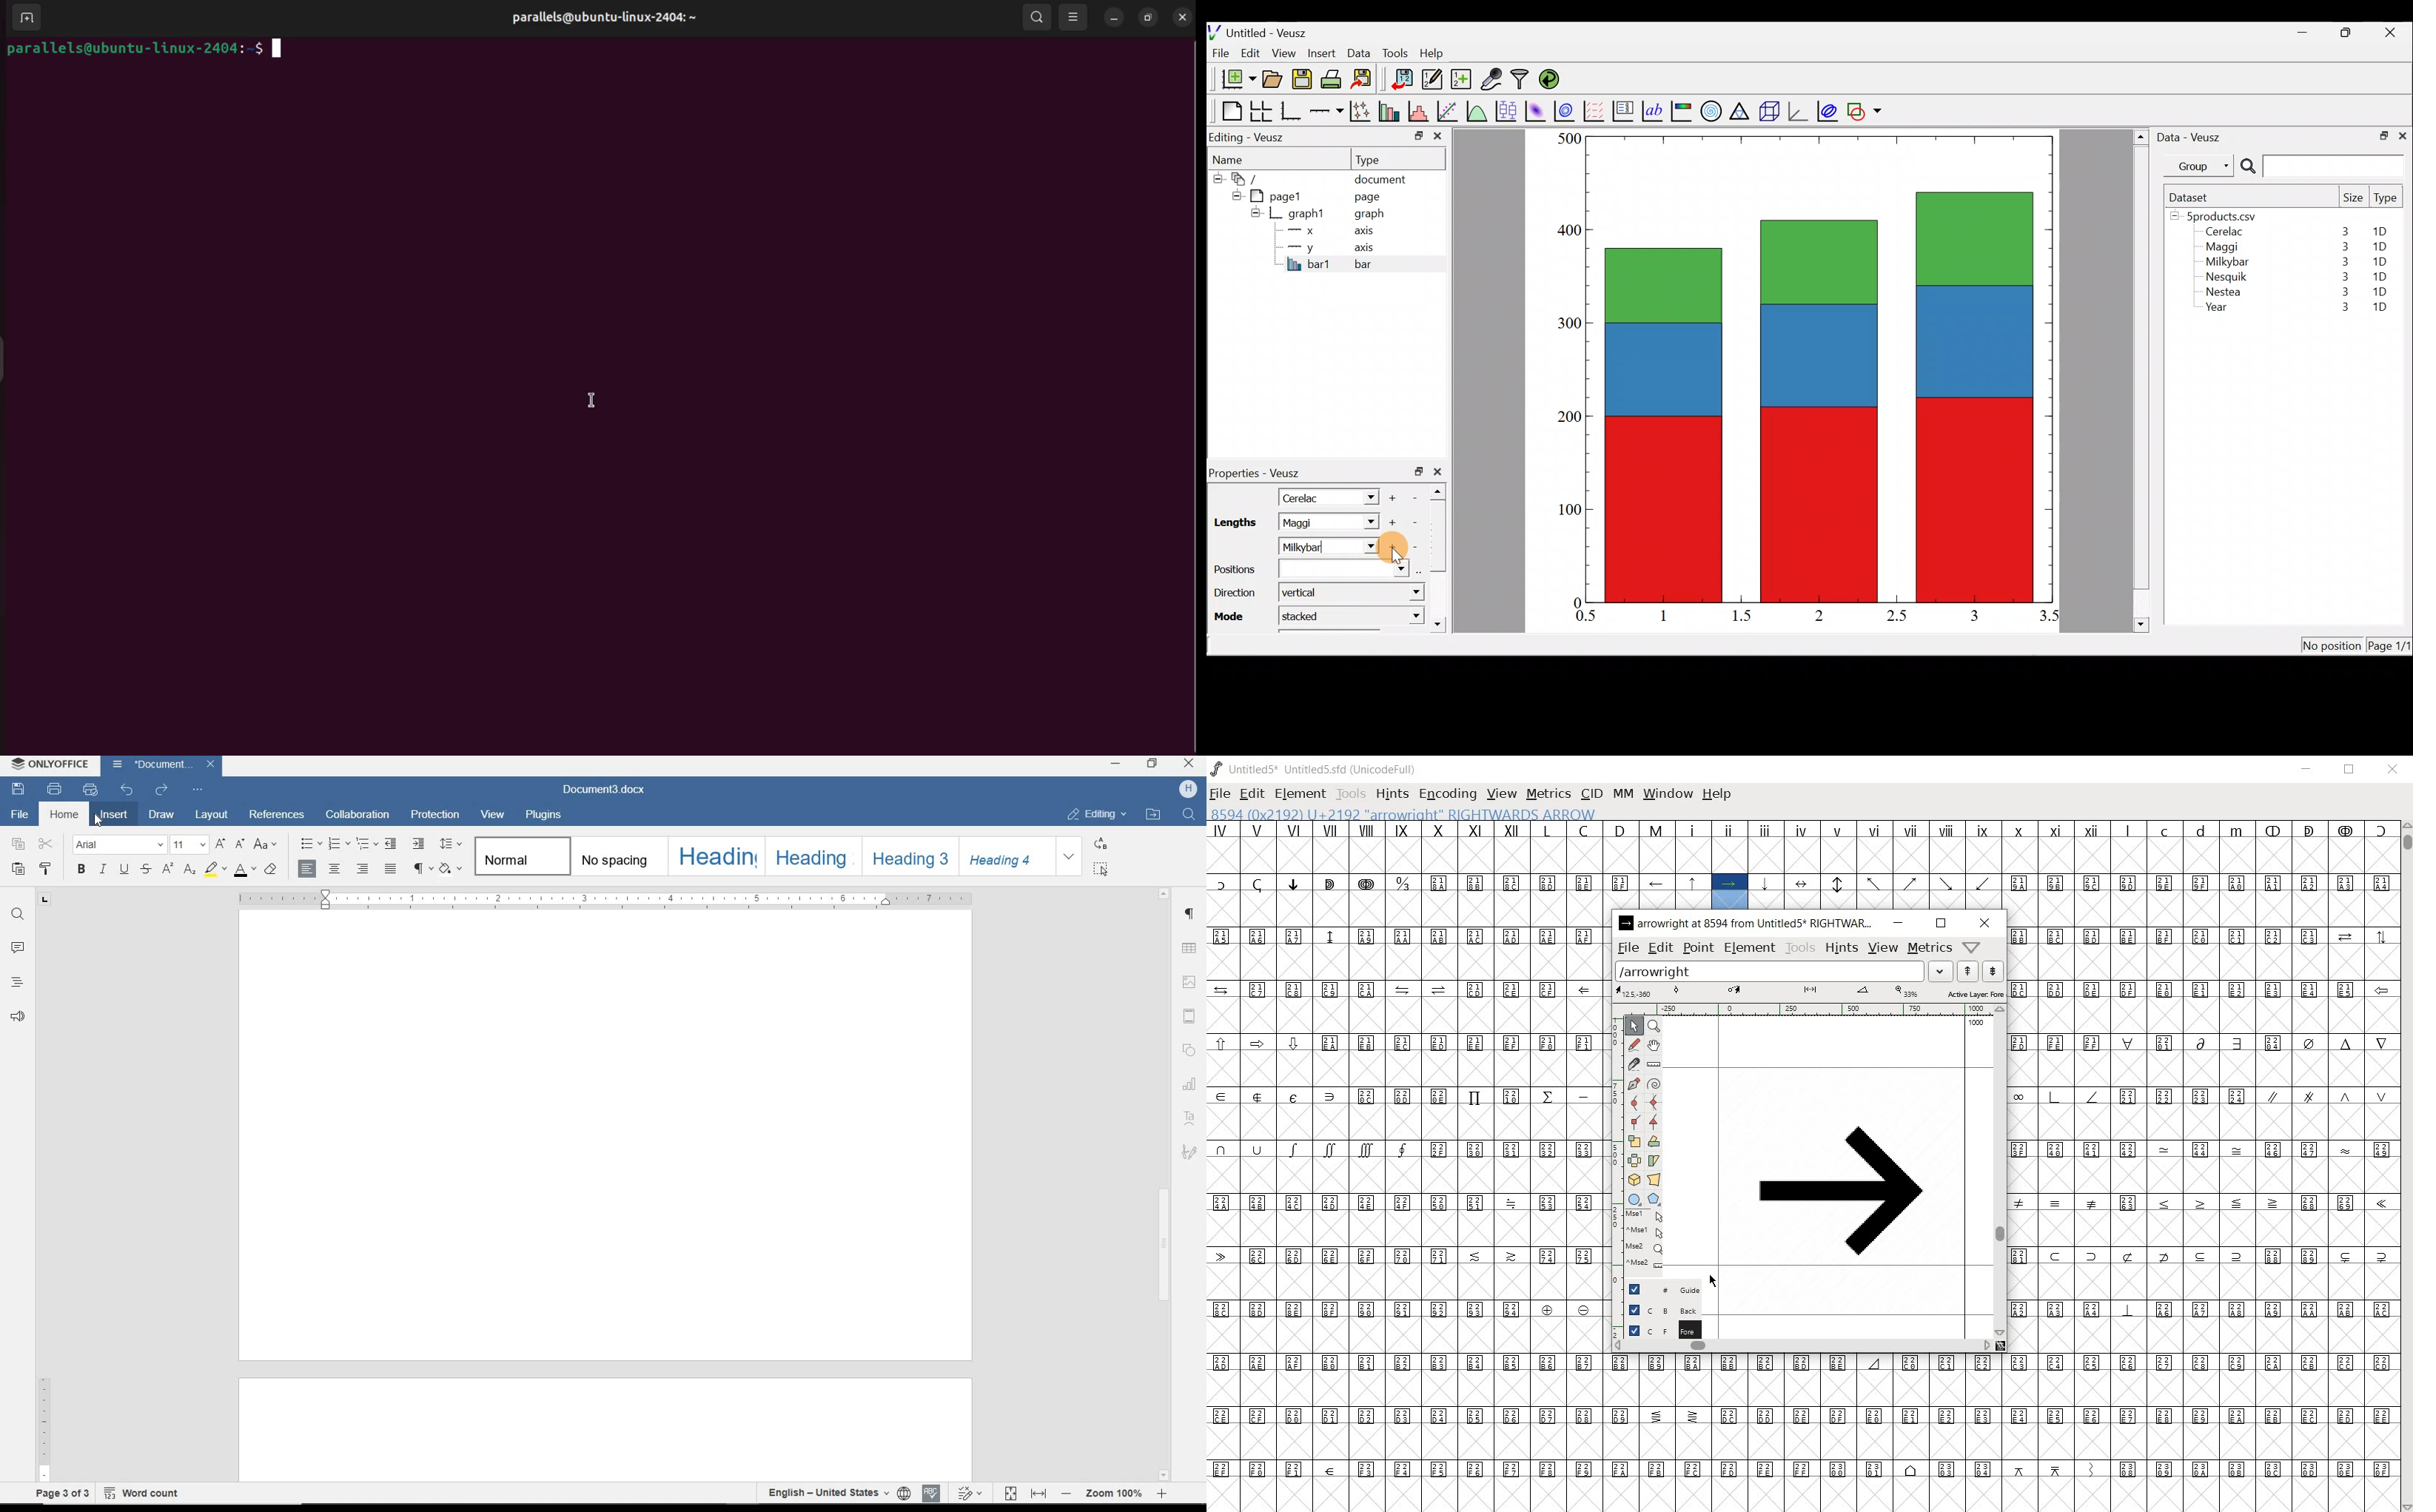  What do you see at coordinates (1634, 1121) in the screenshot?
I see `Add a corner point` at bounding box center [1634, 1121].